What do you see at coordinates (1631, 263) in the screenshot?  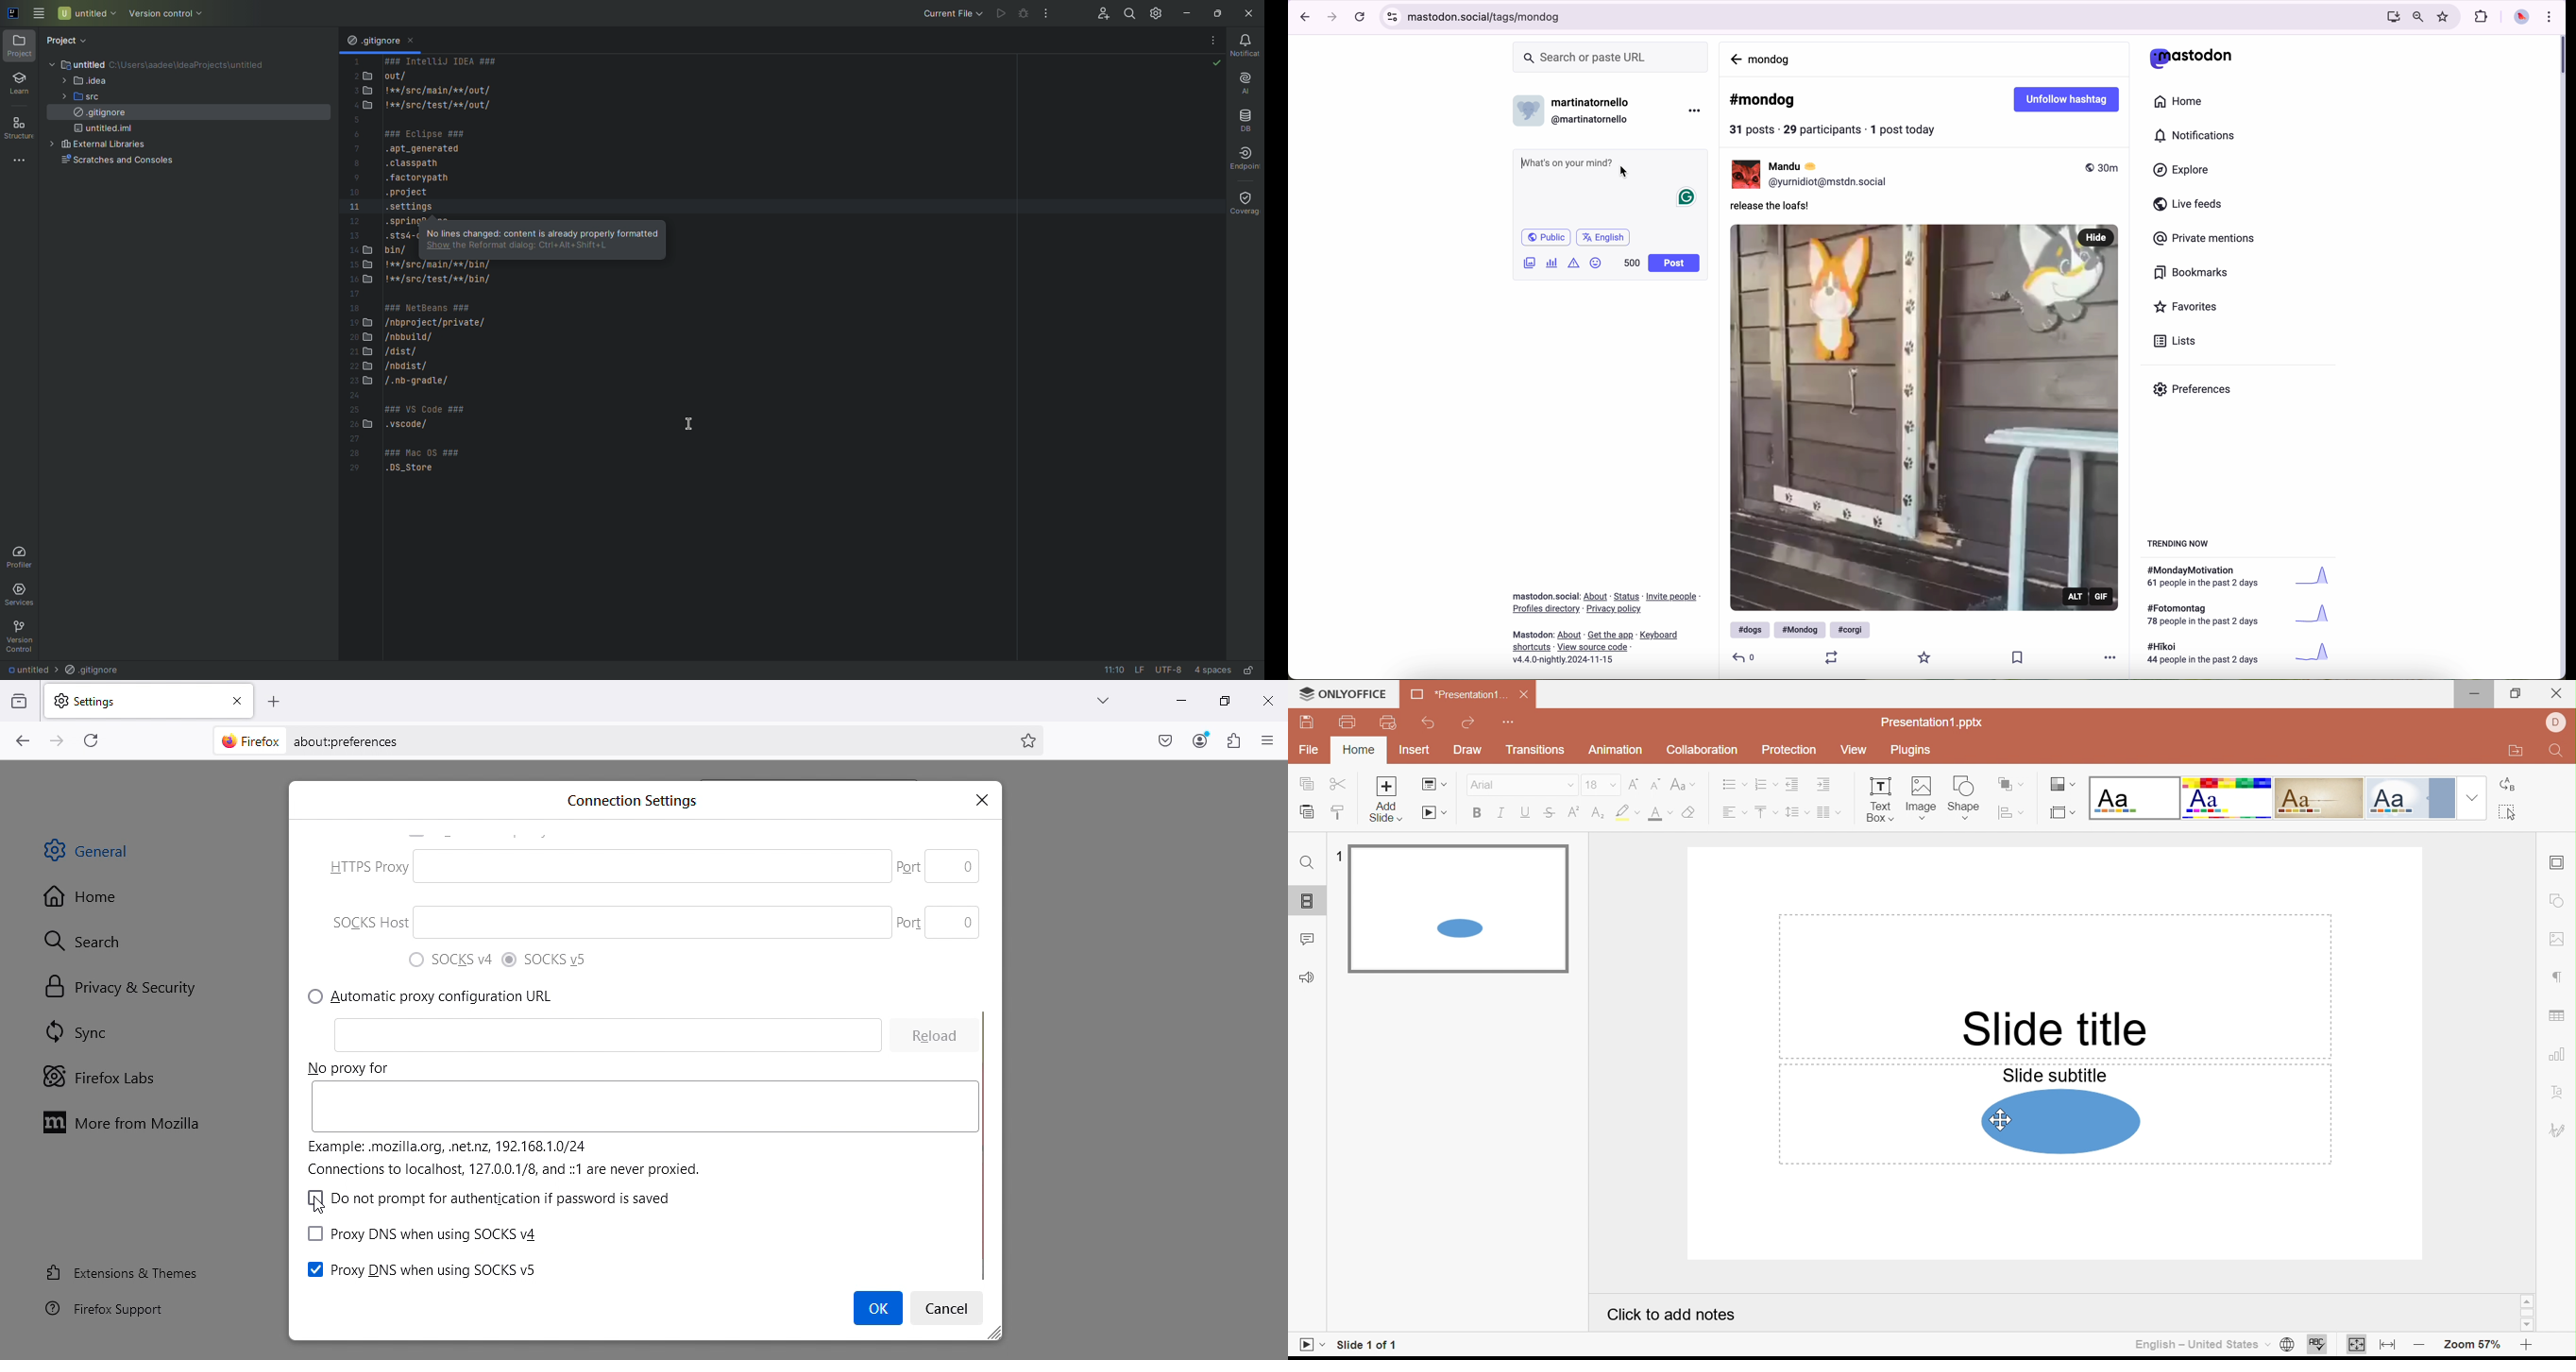 I see `500` at bounding box center [1631, 263].